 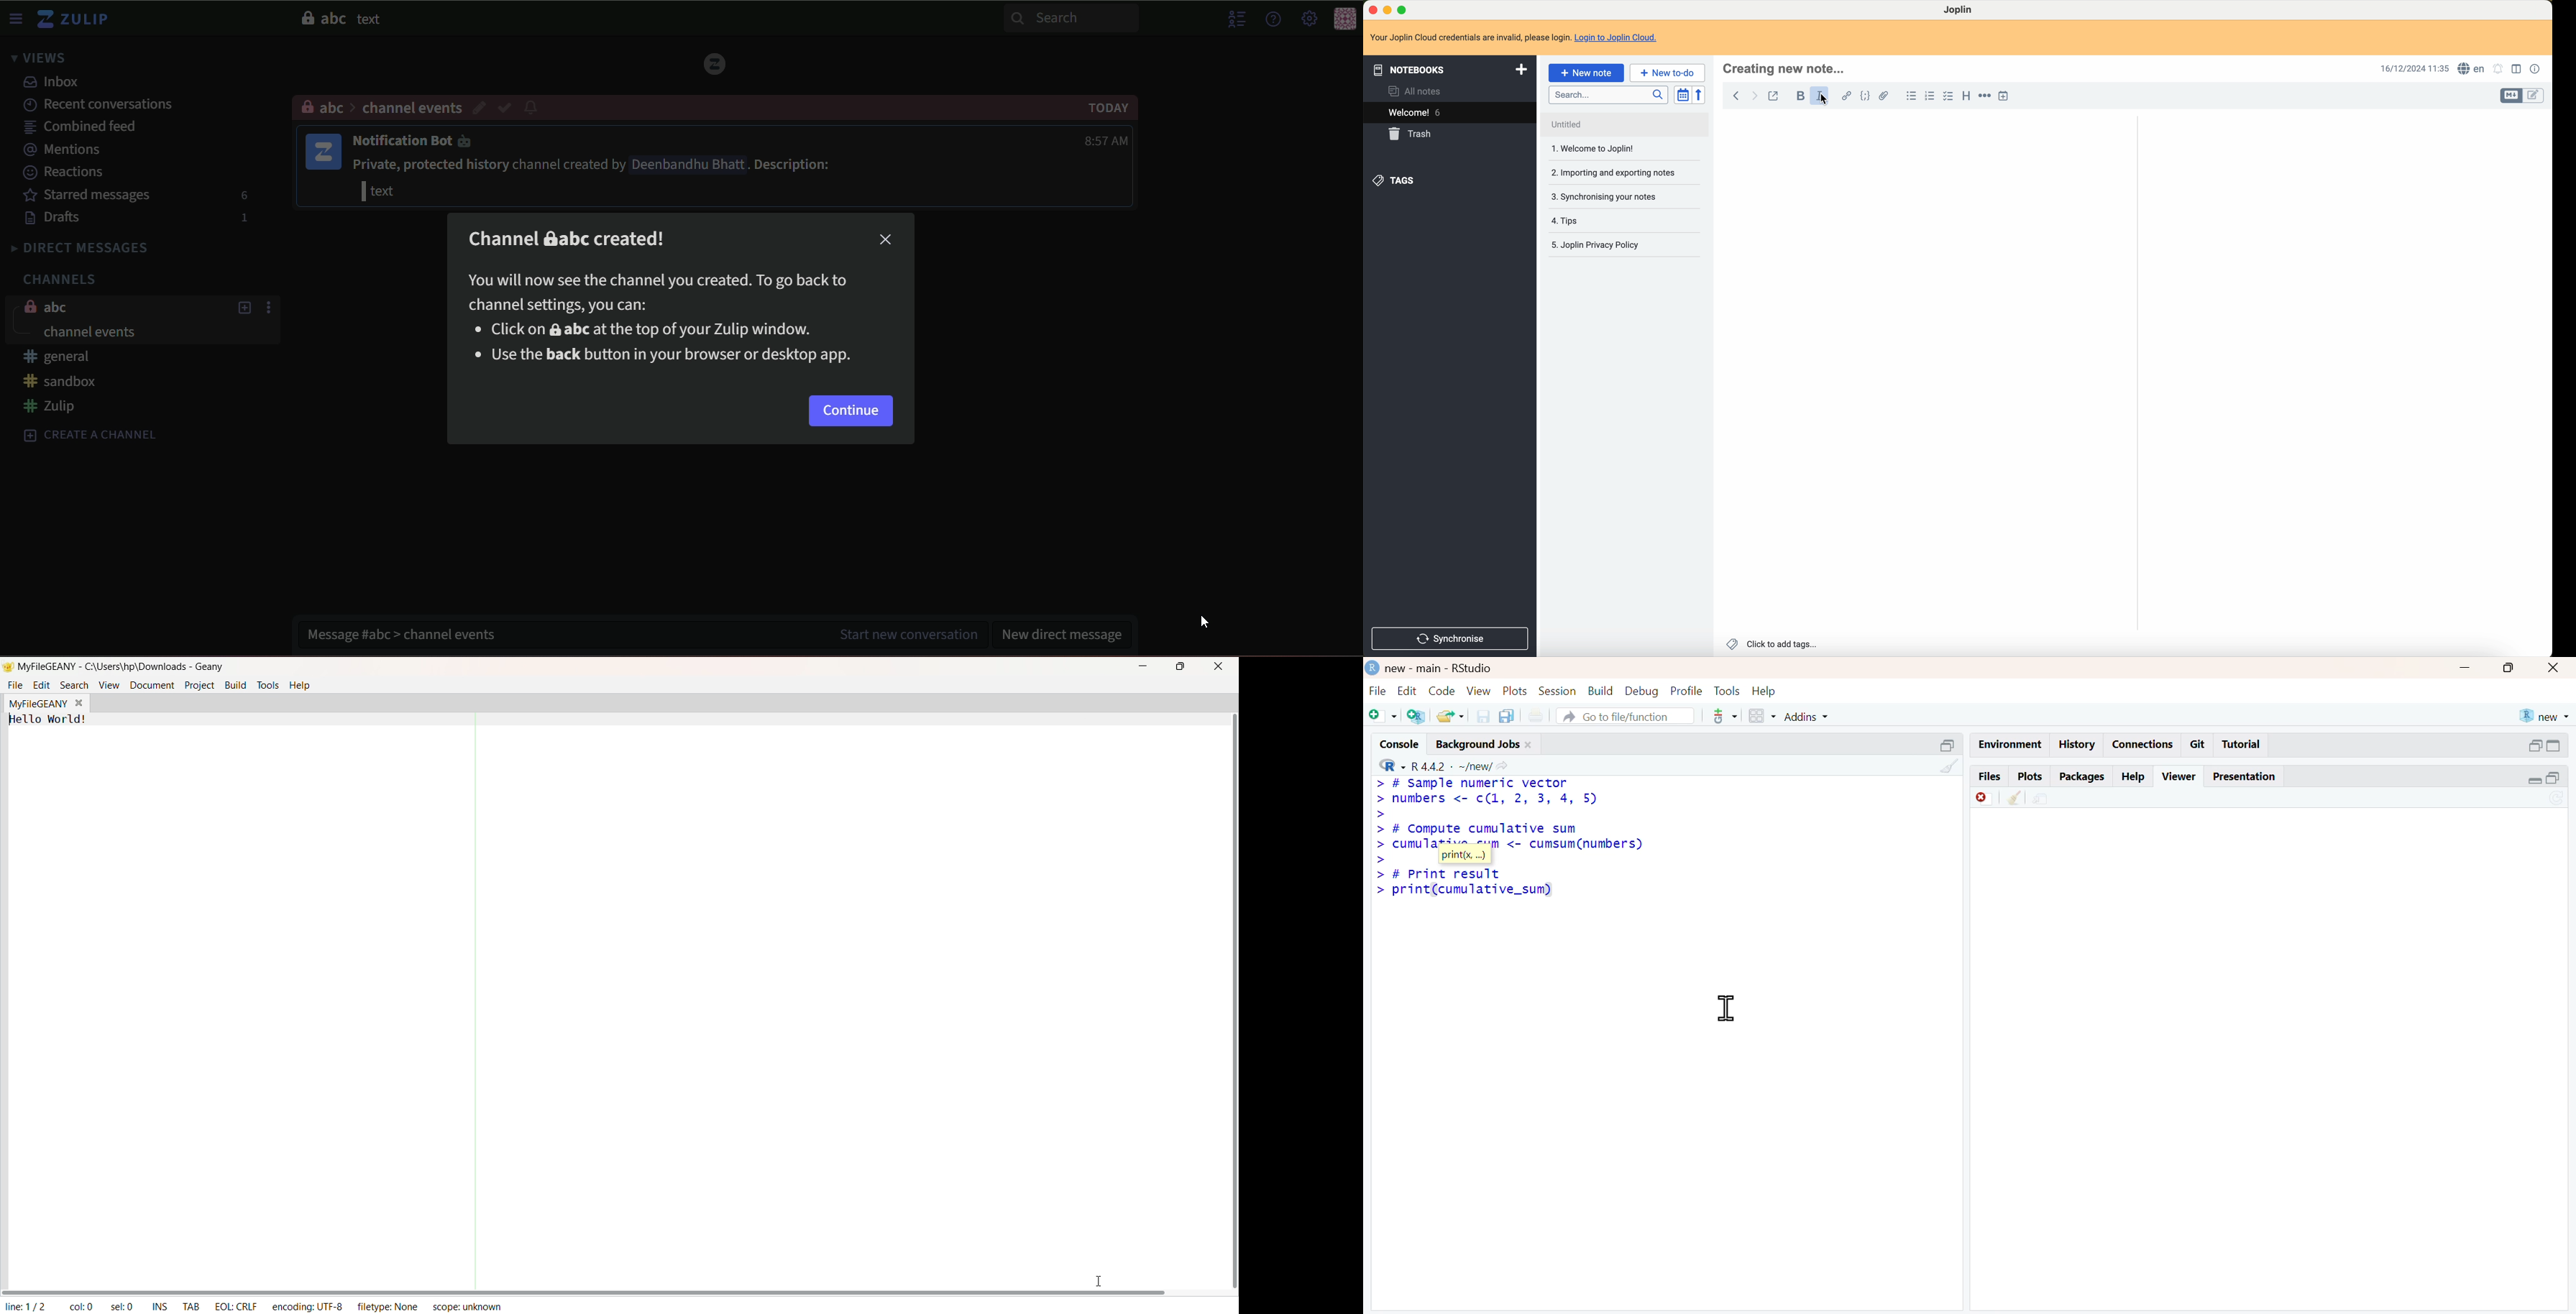 I want to click on menu, so click(x=18, y=19).